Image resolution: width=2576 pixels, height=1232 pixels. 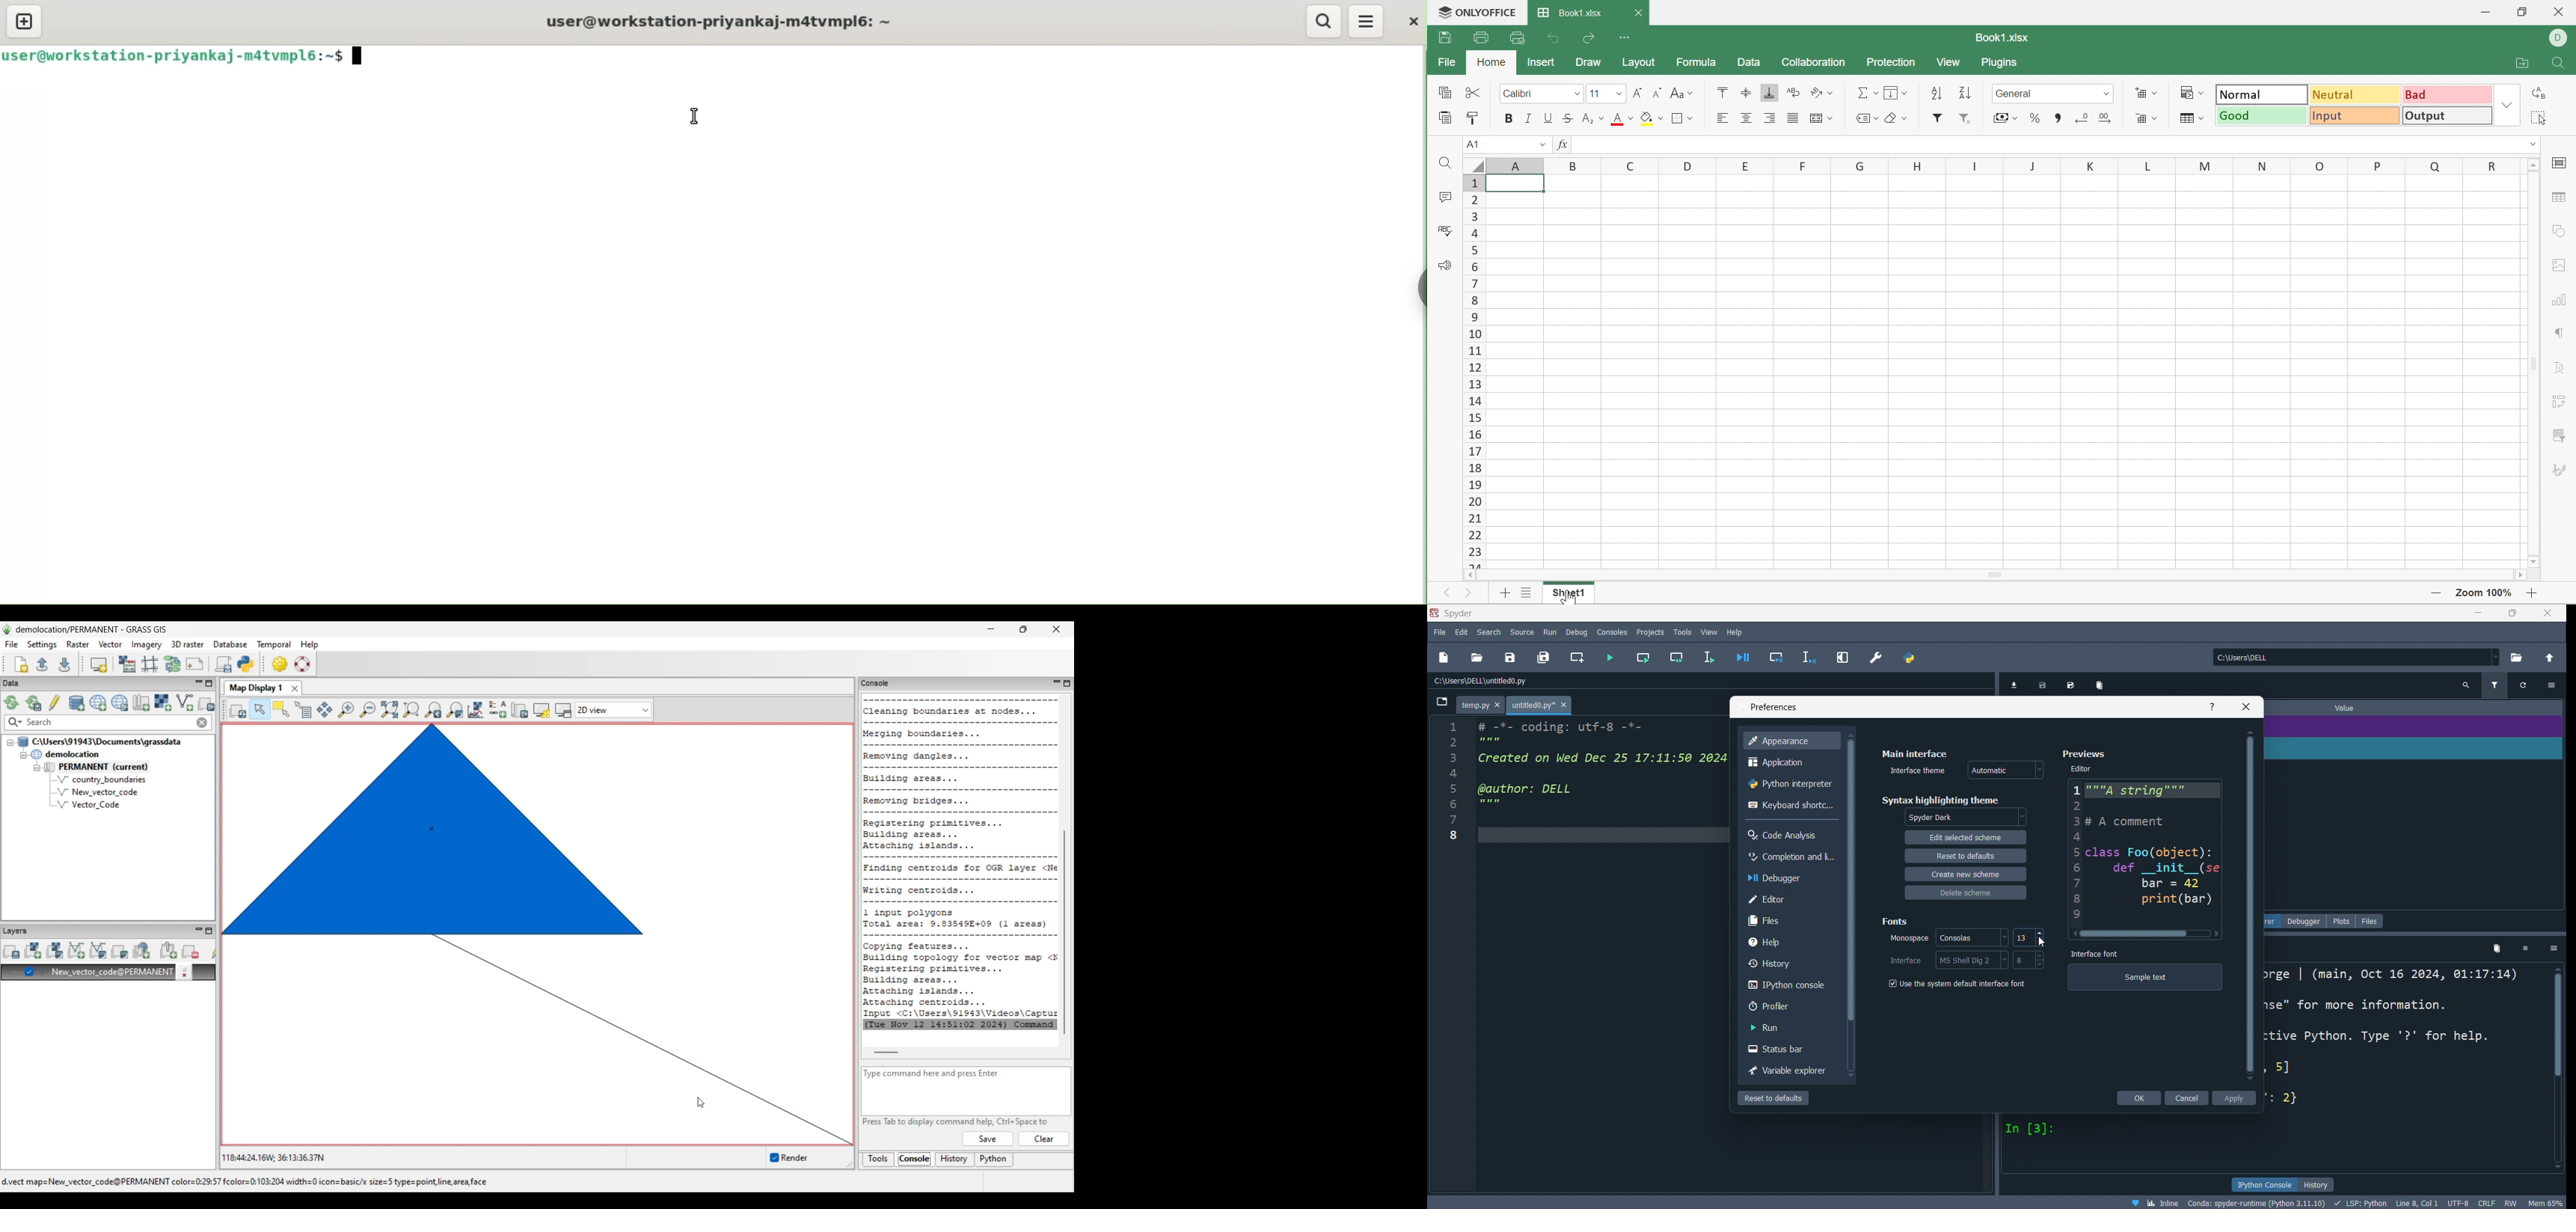 What do you see at coordinates (1482, 805) in the screenshot?
I see `6` at bounding box center [1482, 805].